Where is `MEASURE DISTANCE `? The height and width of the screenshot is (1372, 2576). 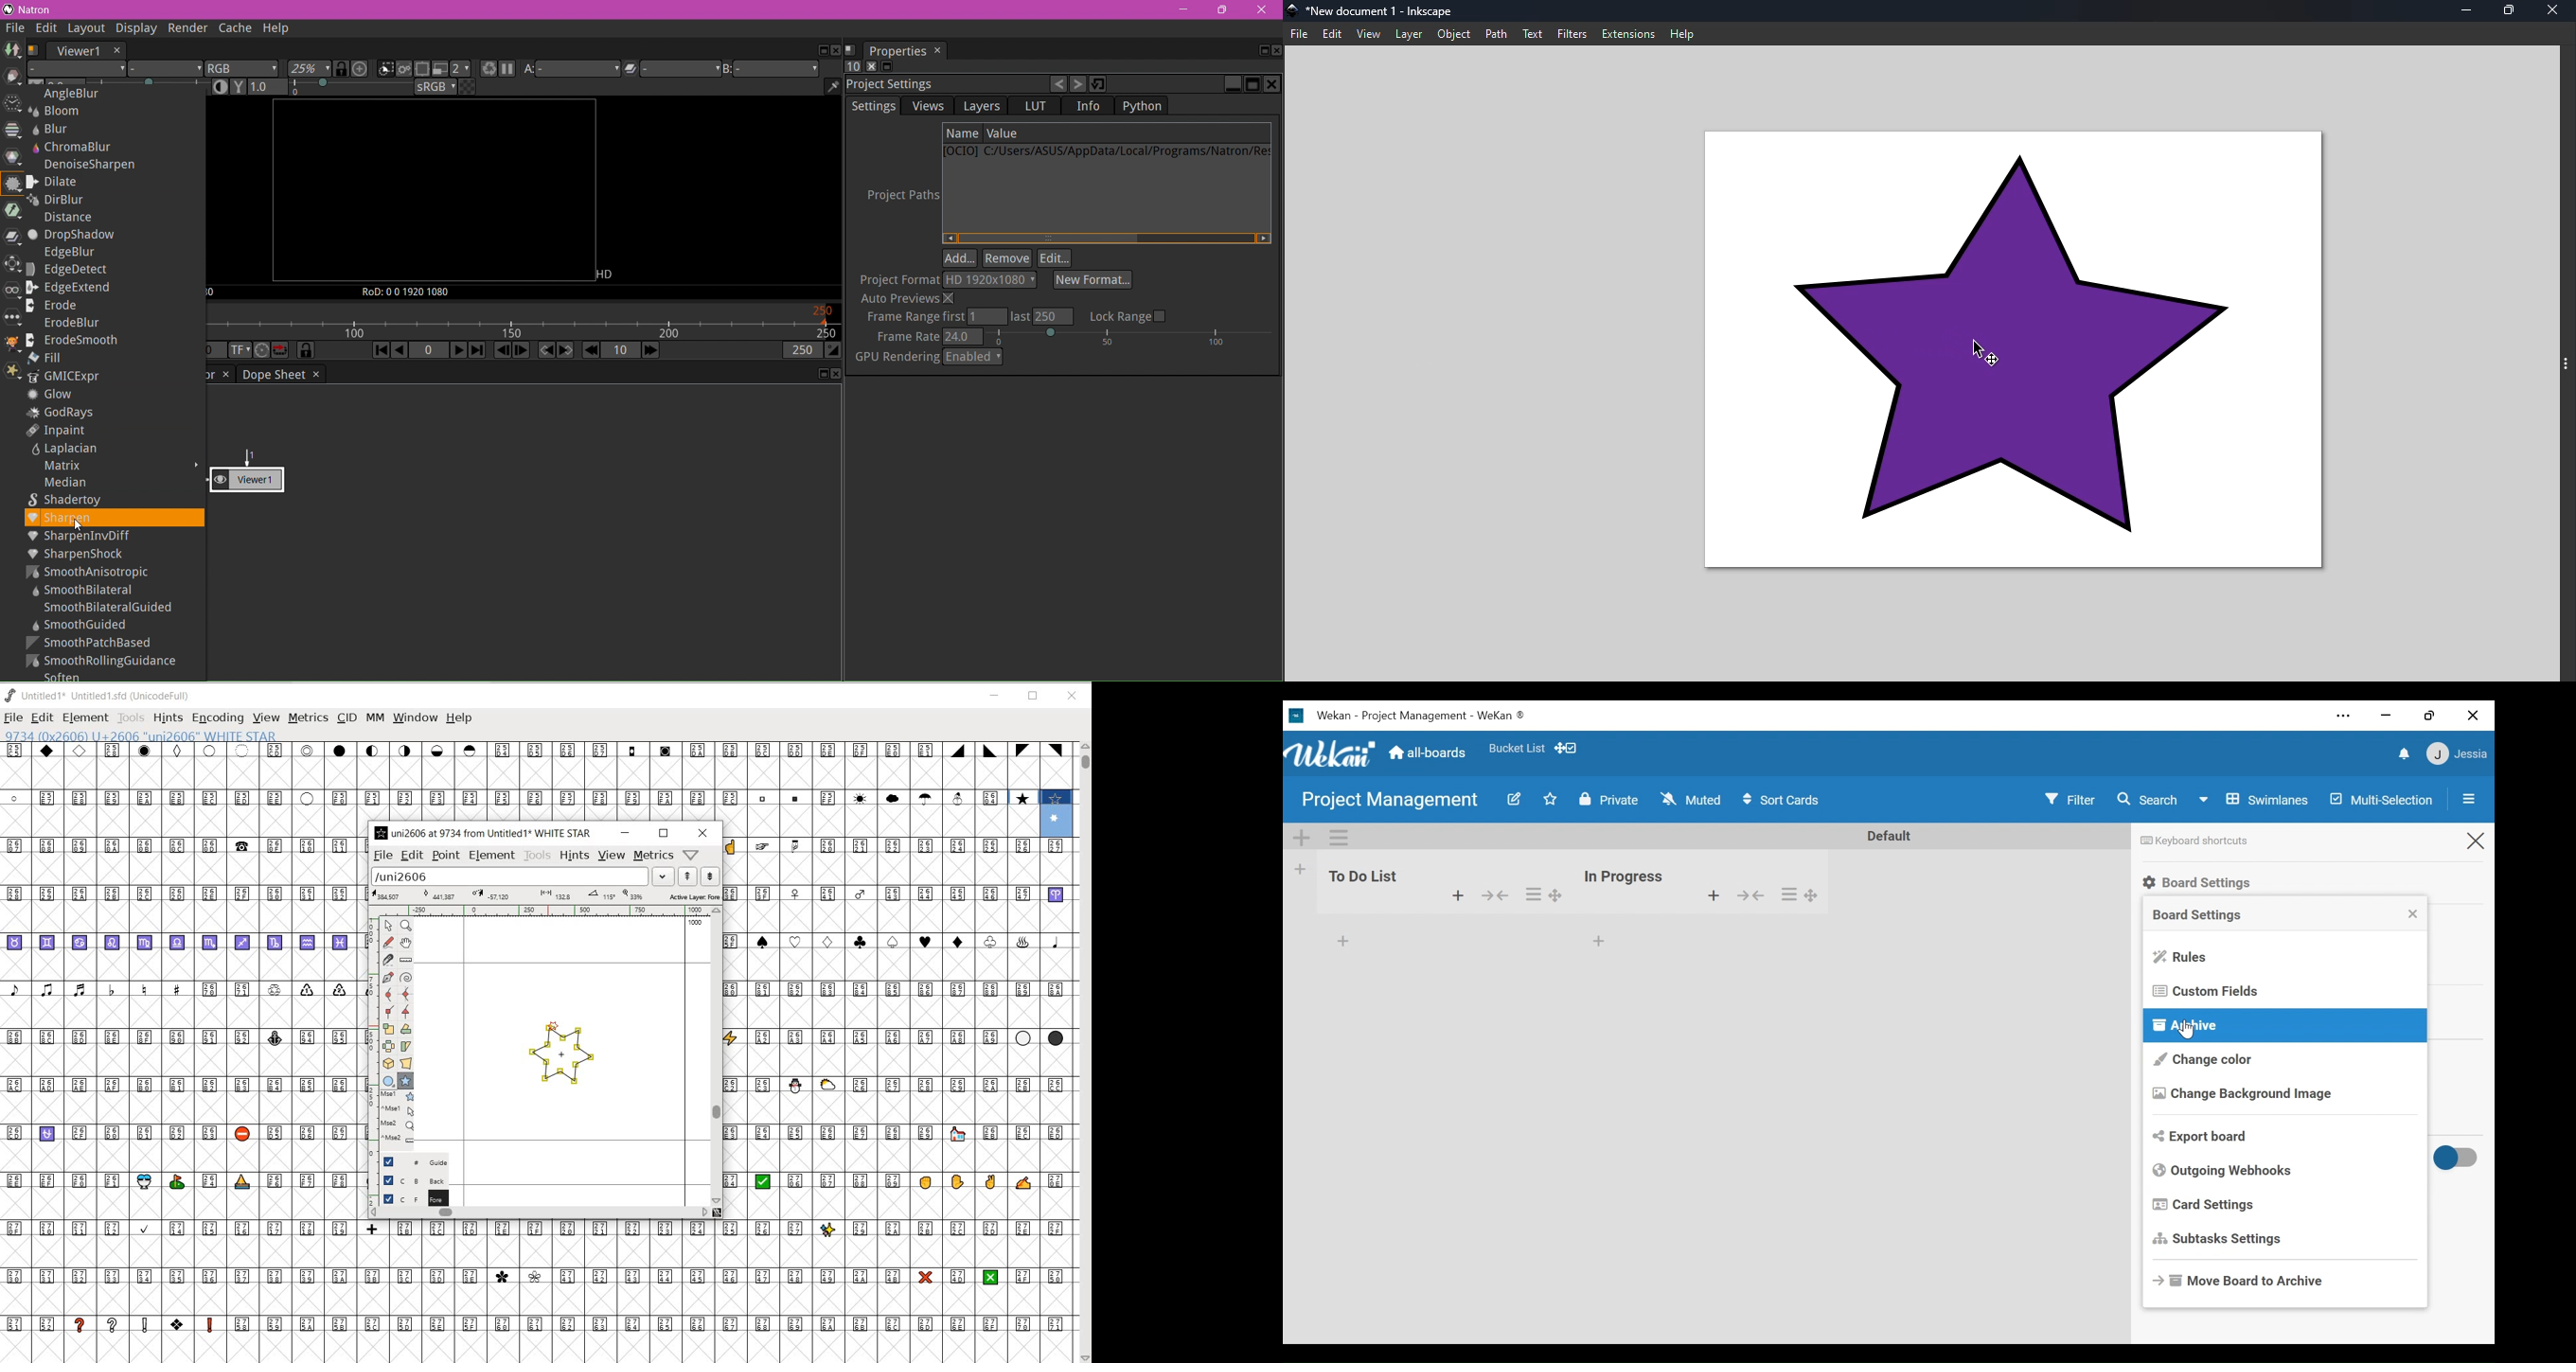
MEASURE DISTANCE  is located at coordinates (407, 960).